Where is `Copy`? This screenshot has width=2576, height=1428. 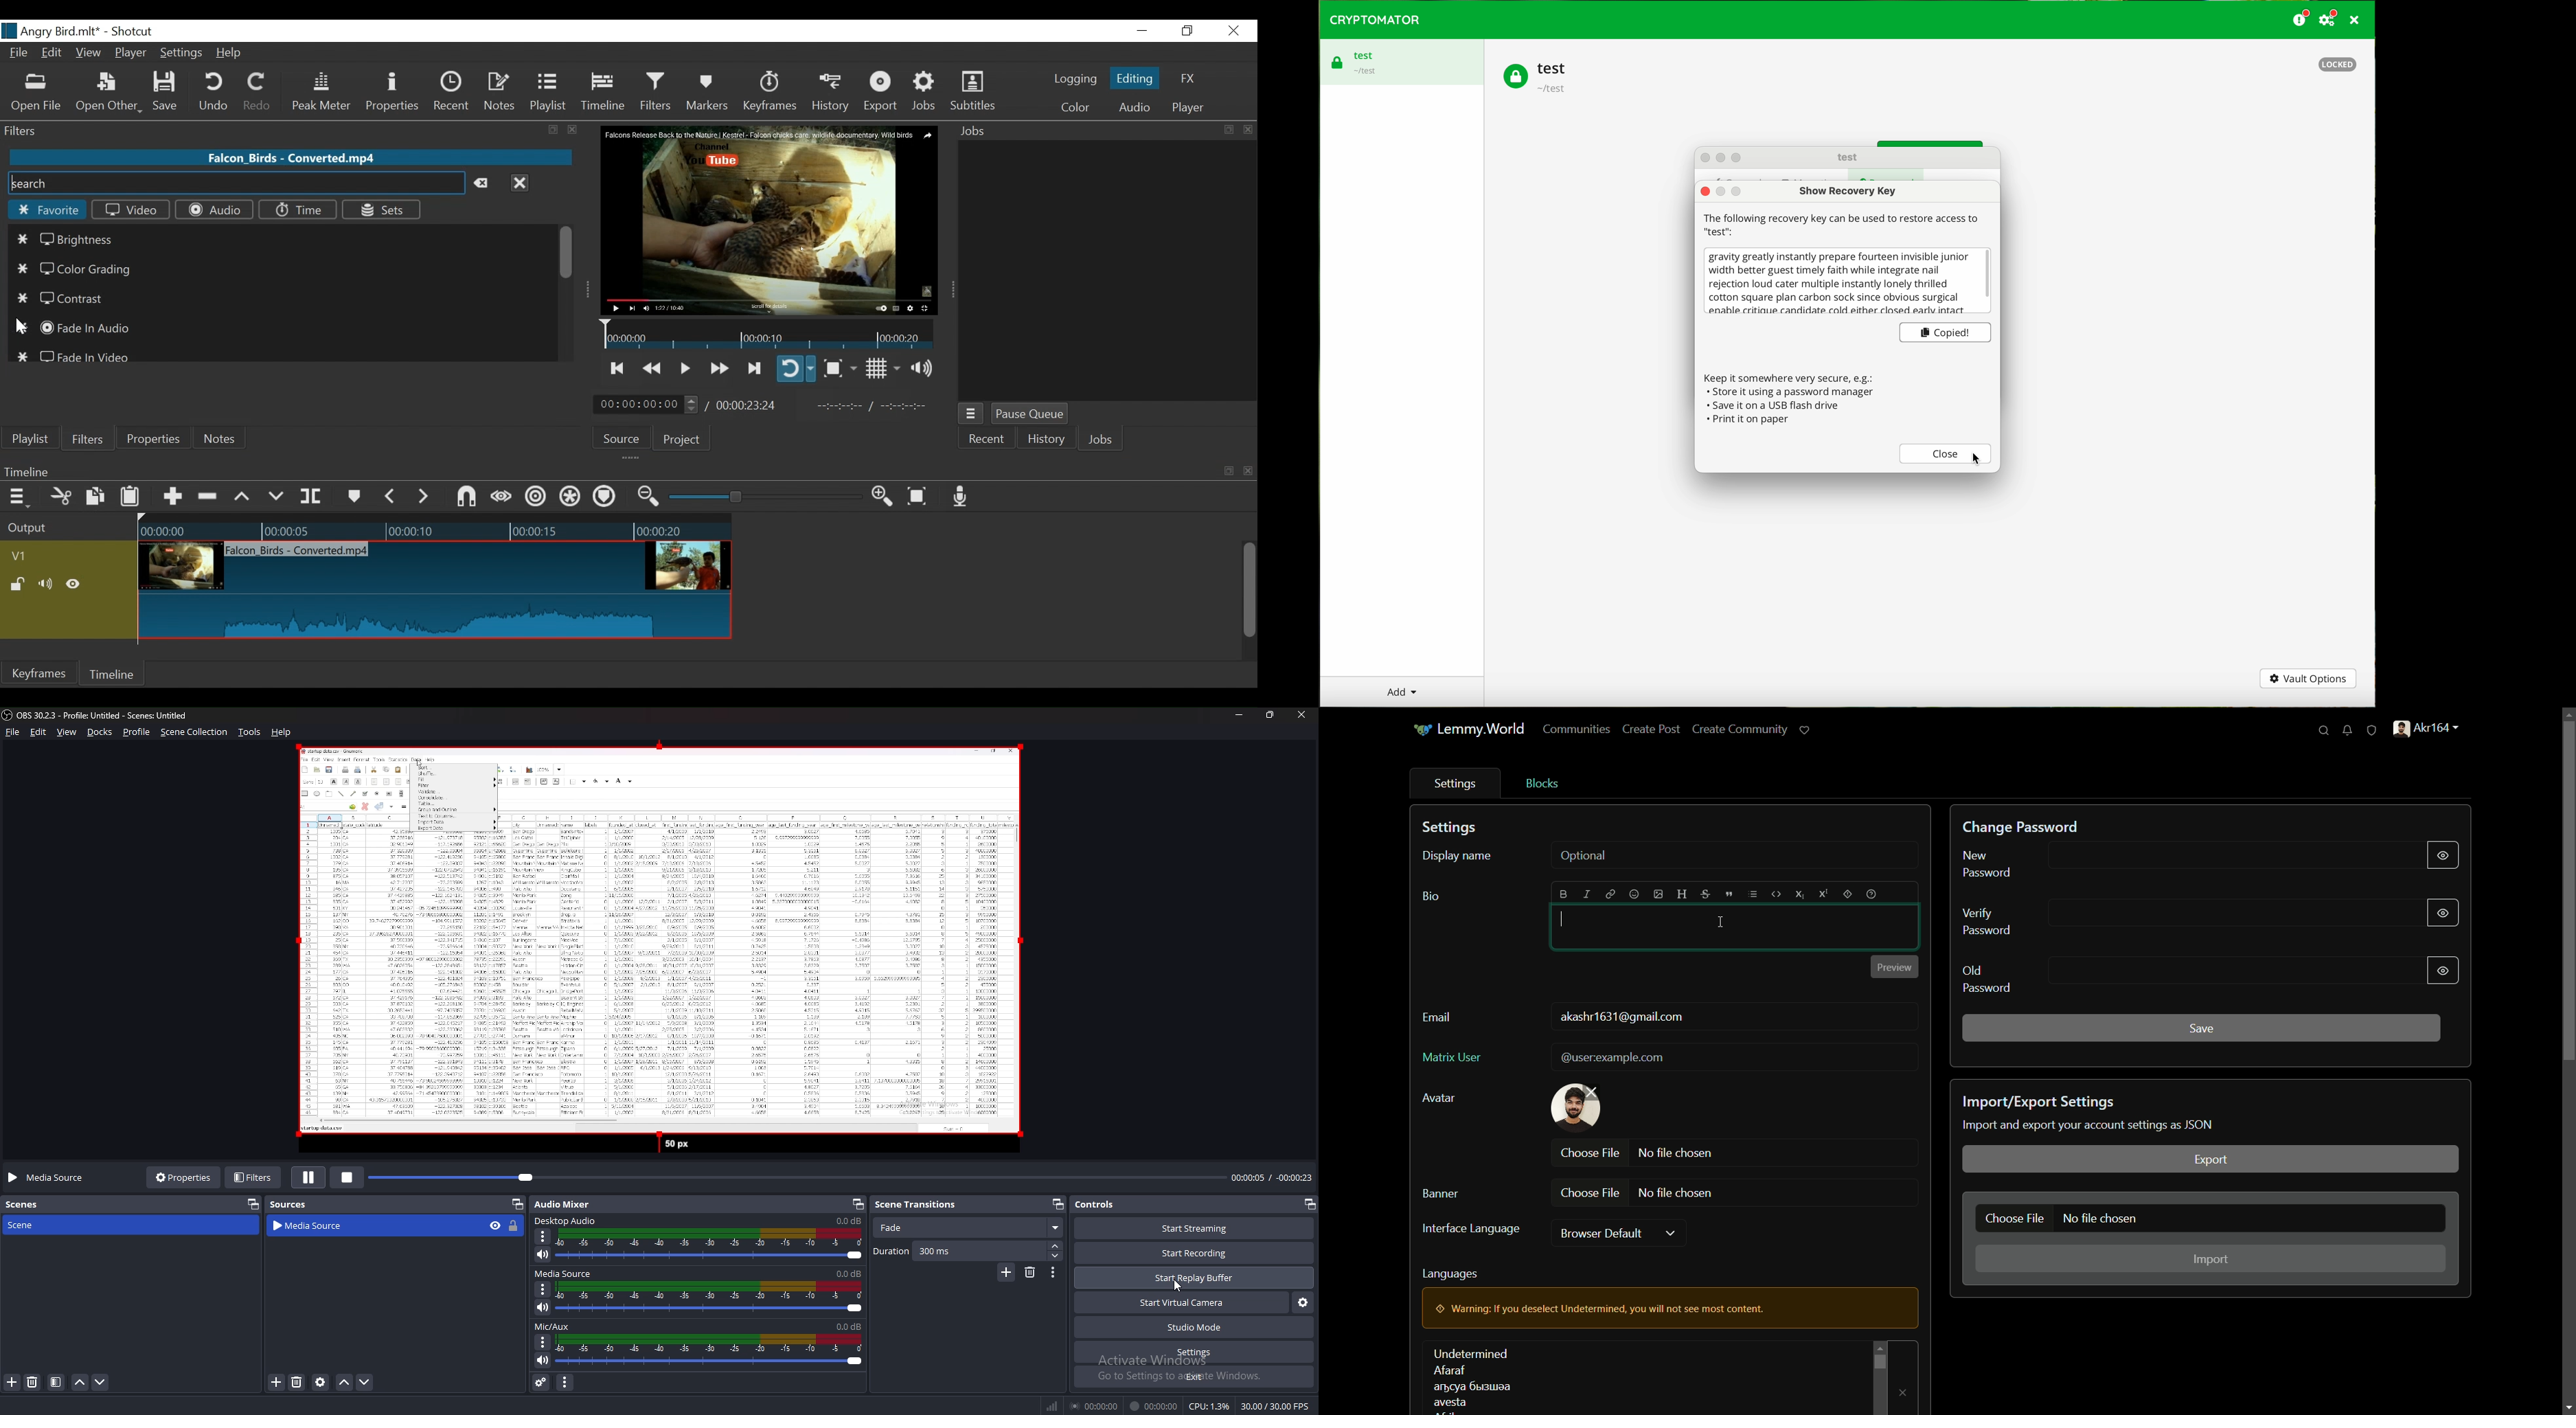 Copy is located at coordinates (97, 499).